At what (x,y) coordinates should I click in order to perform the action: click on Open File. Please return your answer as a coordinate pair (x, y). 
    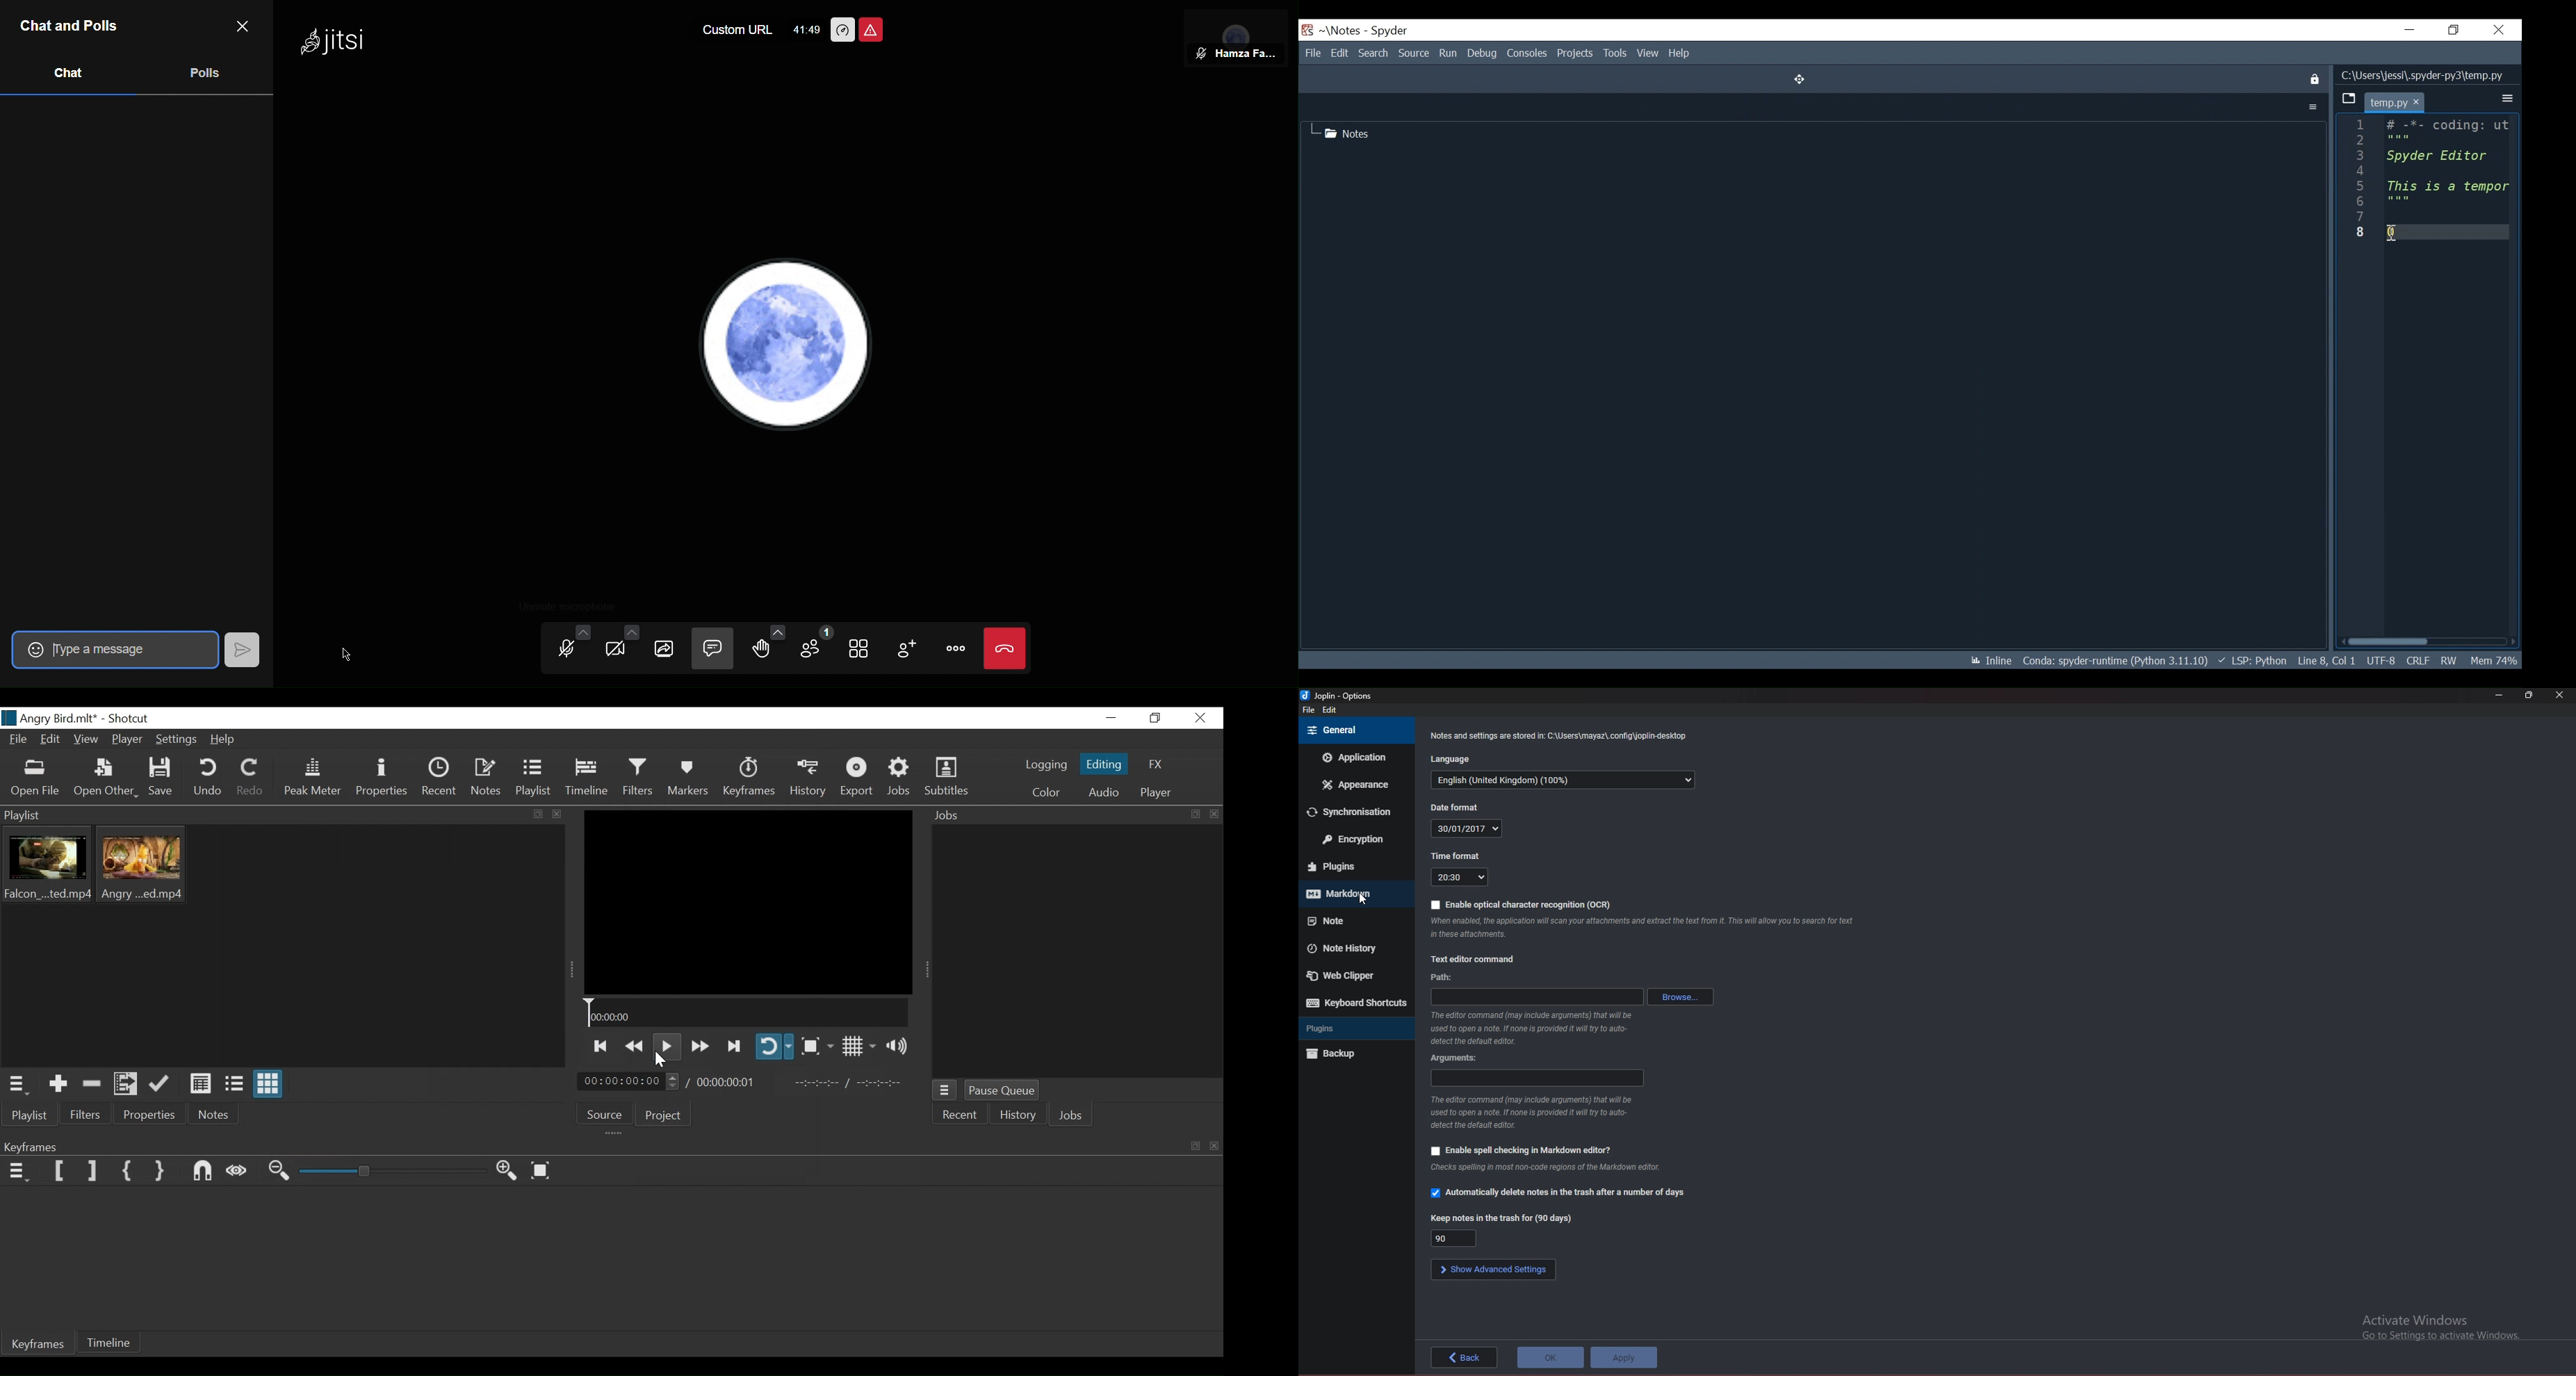
    Looking at the image, I should click on (38, 780).